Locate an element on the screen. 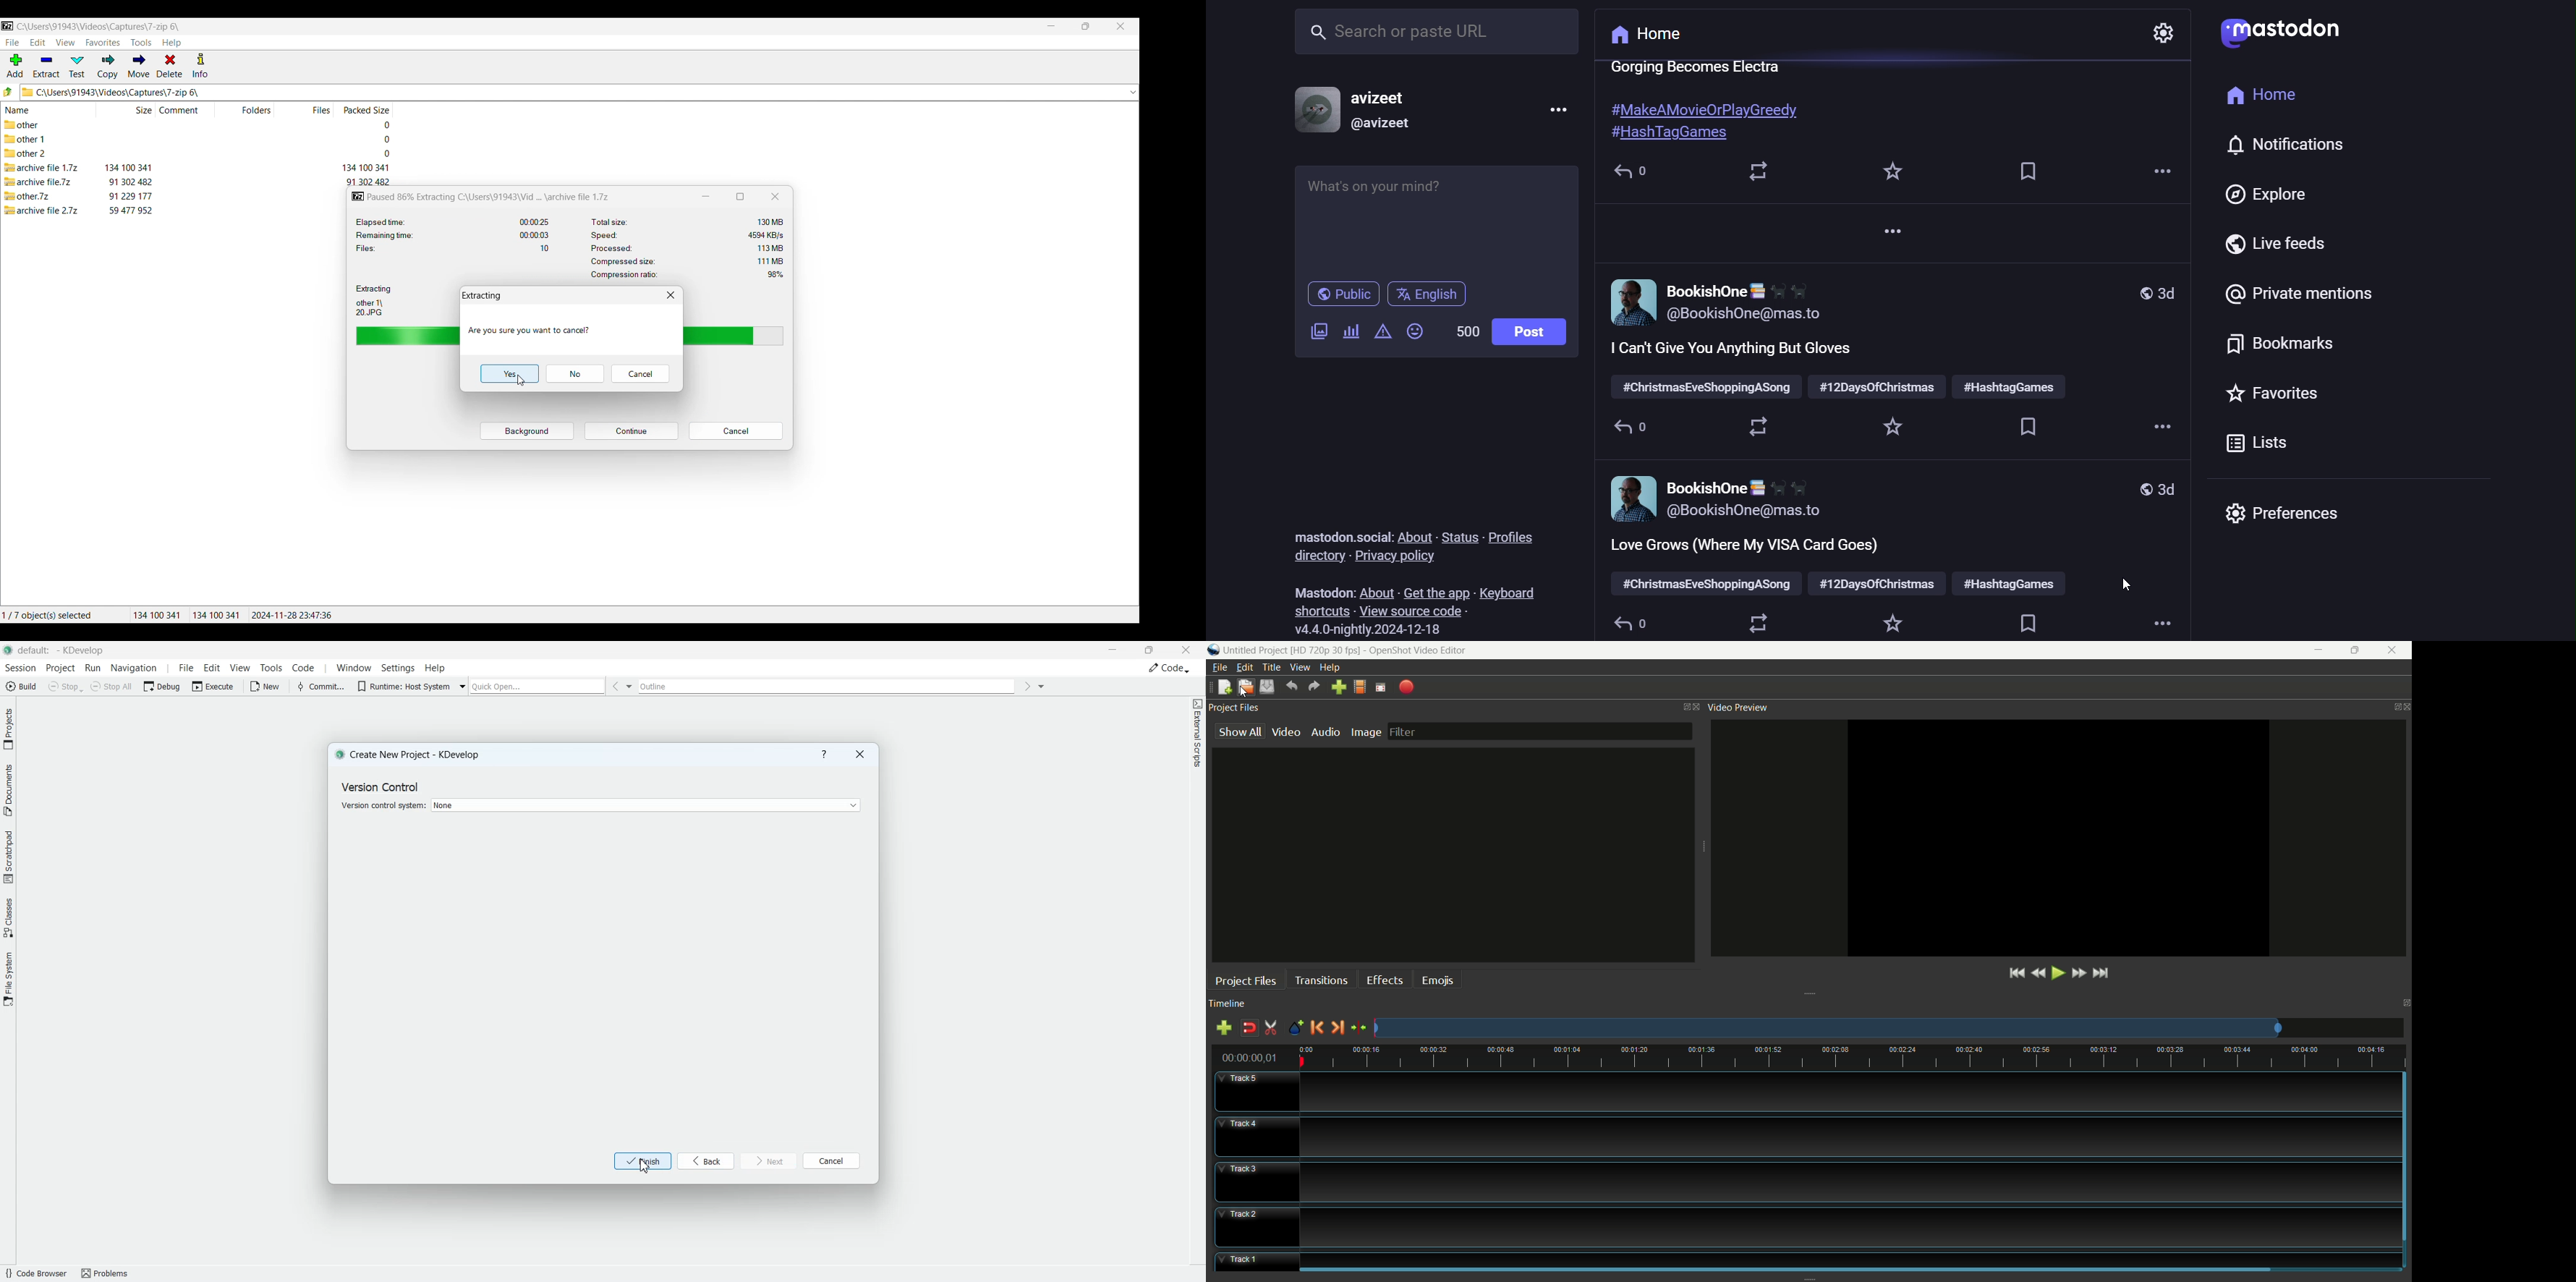  word limit is located at coordinates (1466, 331).